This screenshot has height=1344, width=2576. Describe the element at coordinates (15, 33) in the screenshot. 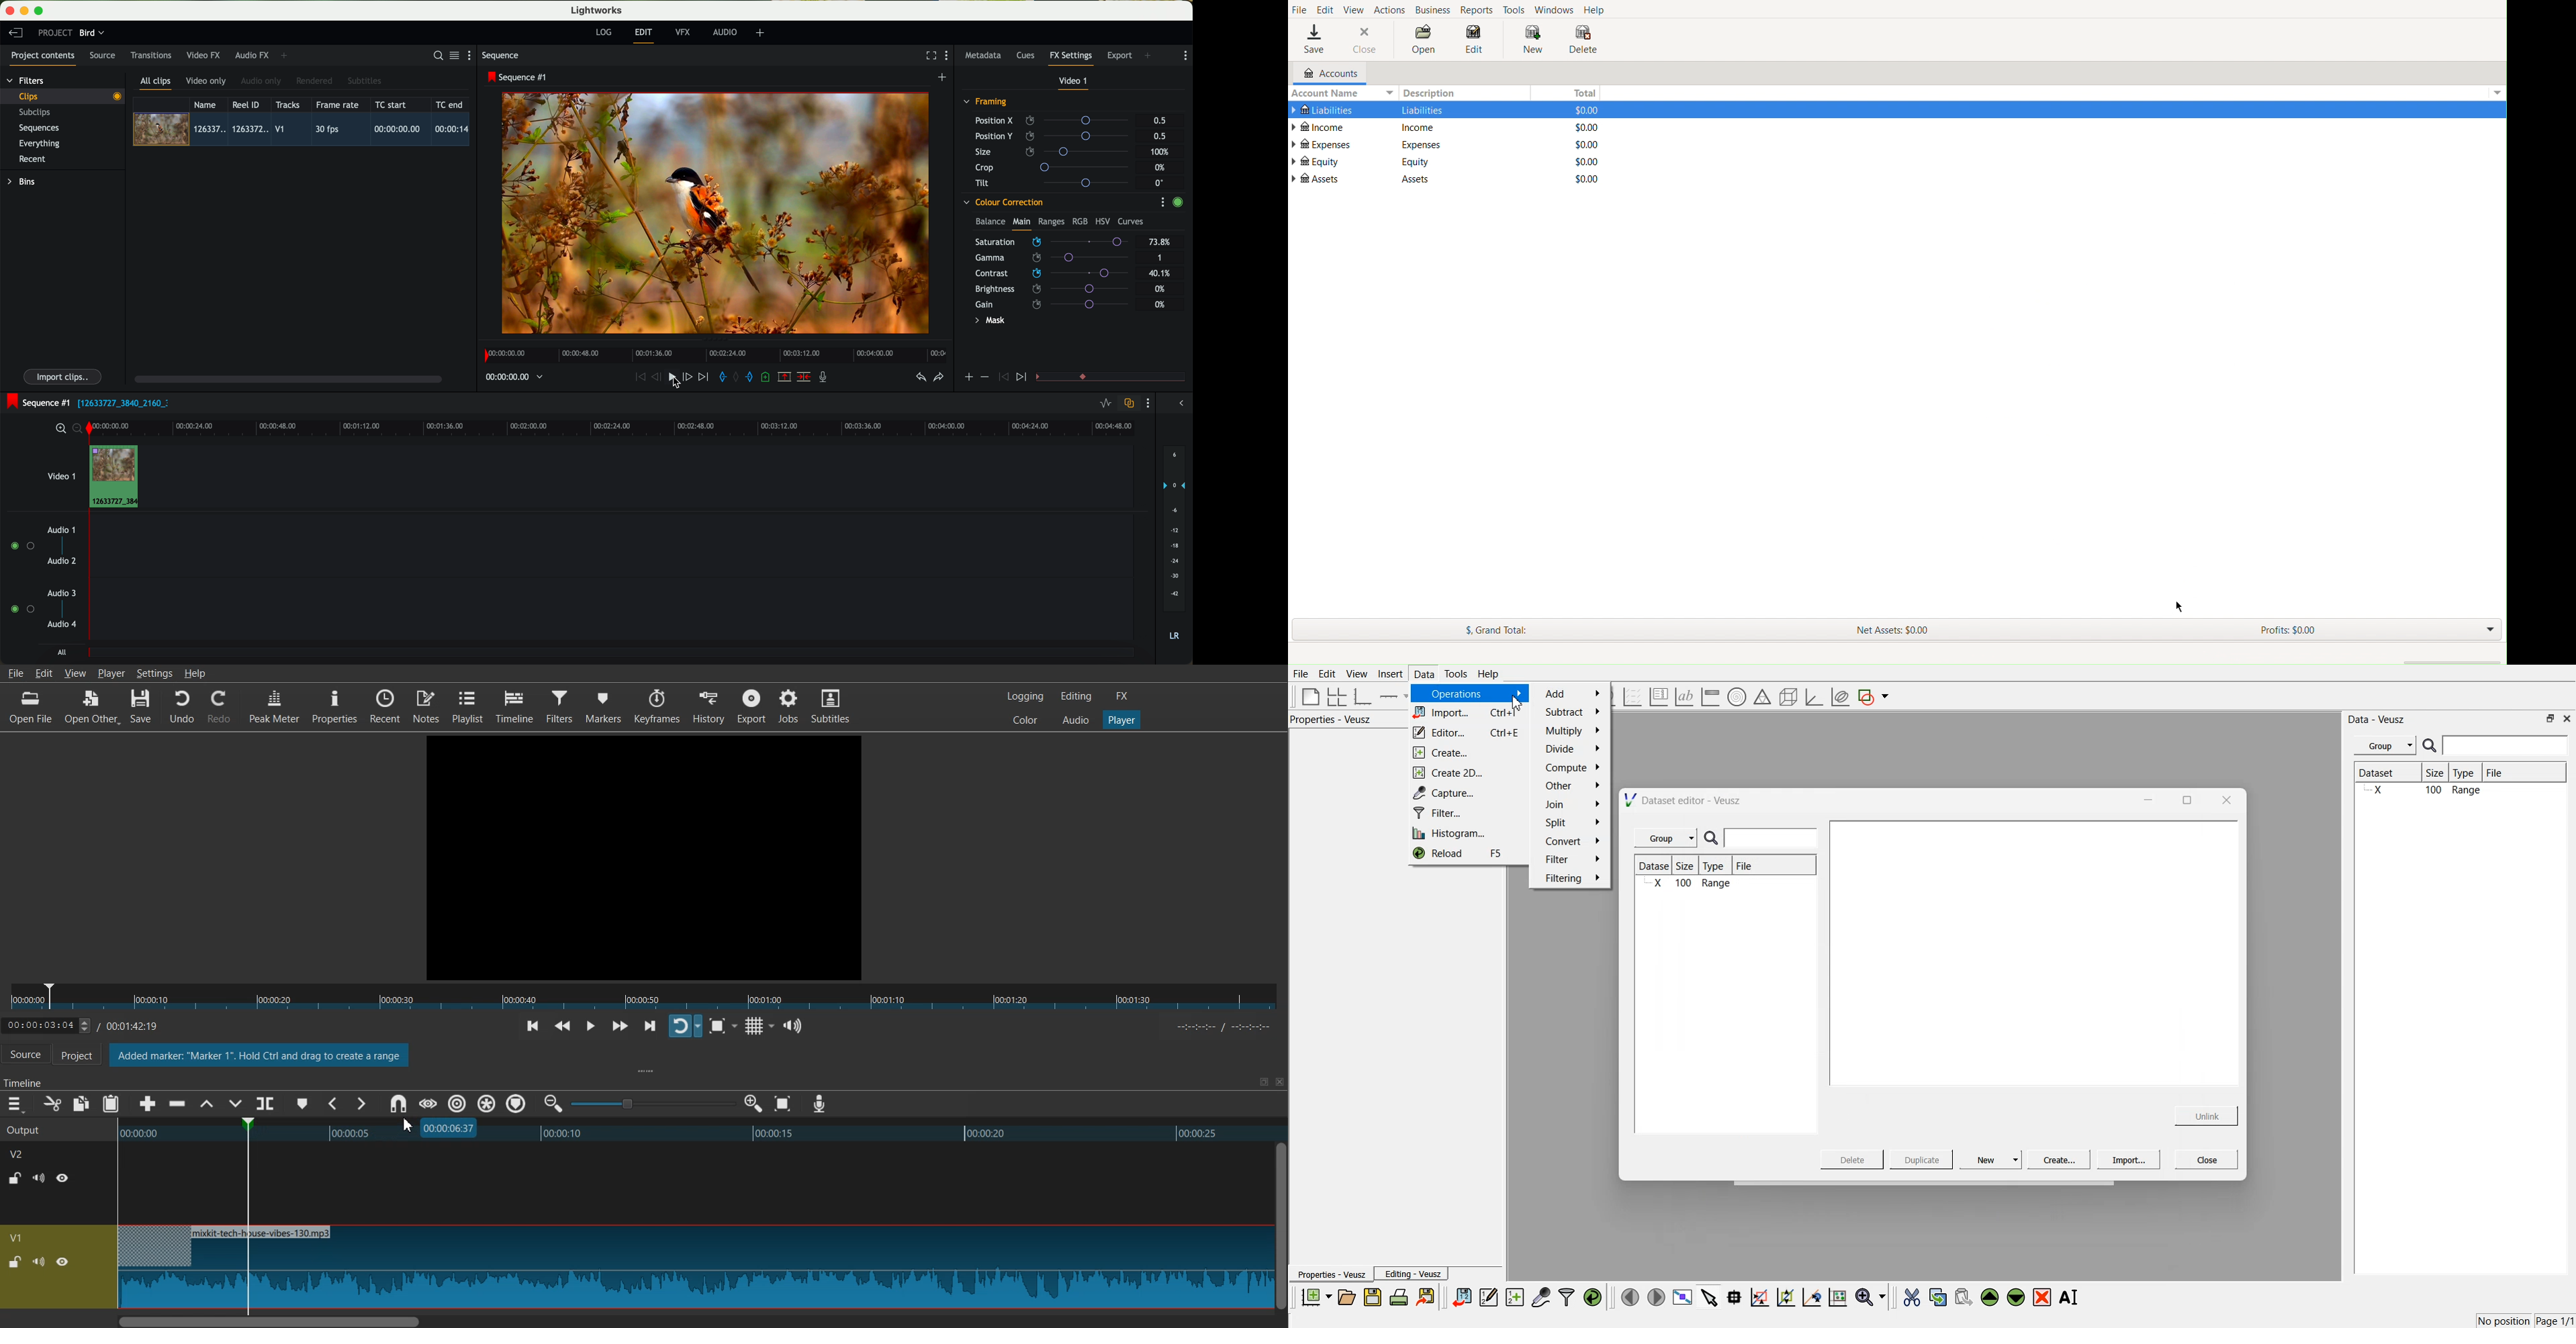

I see `leave` at that location.